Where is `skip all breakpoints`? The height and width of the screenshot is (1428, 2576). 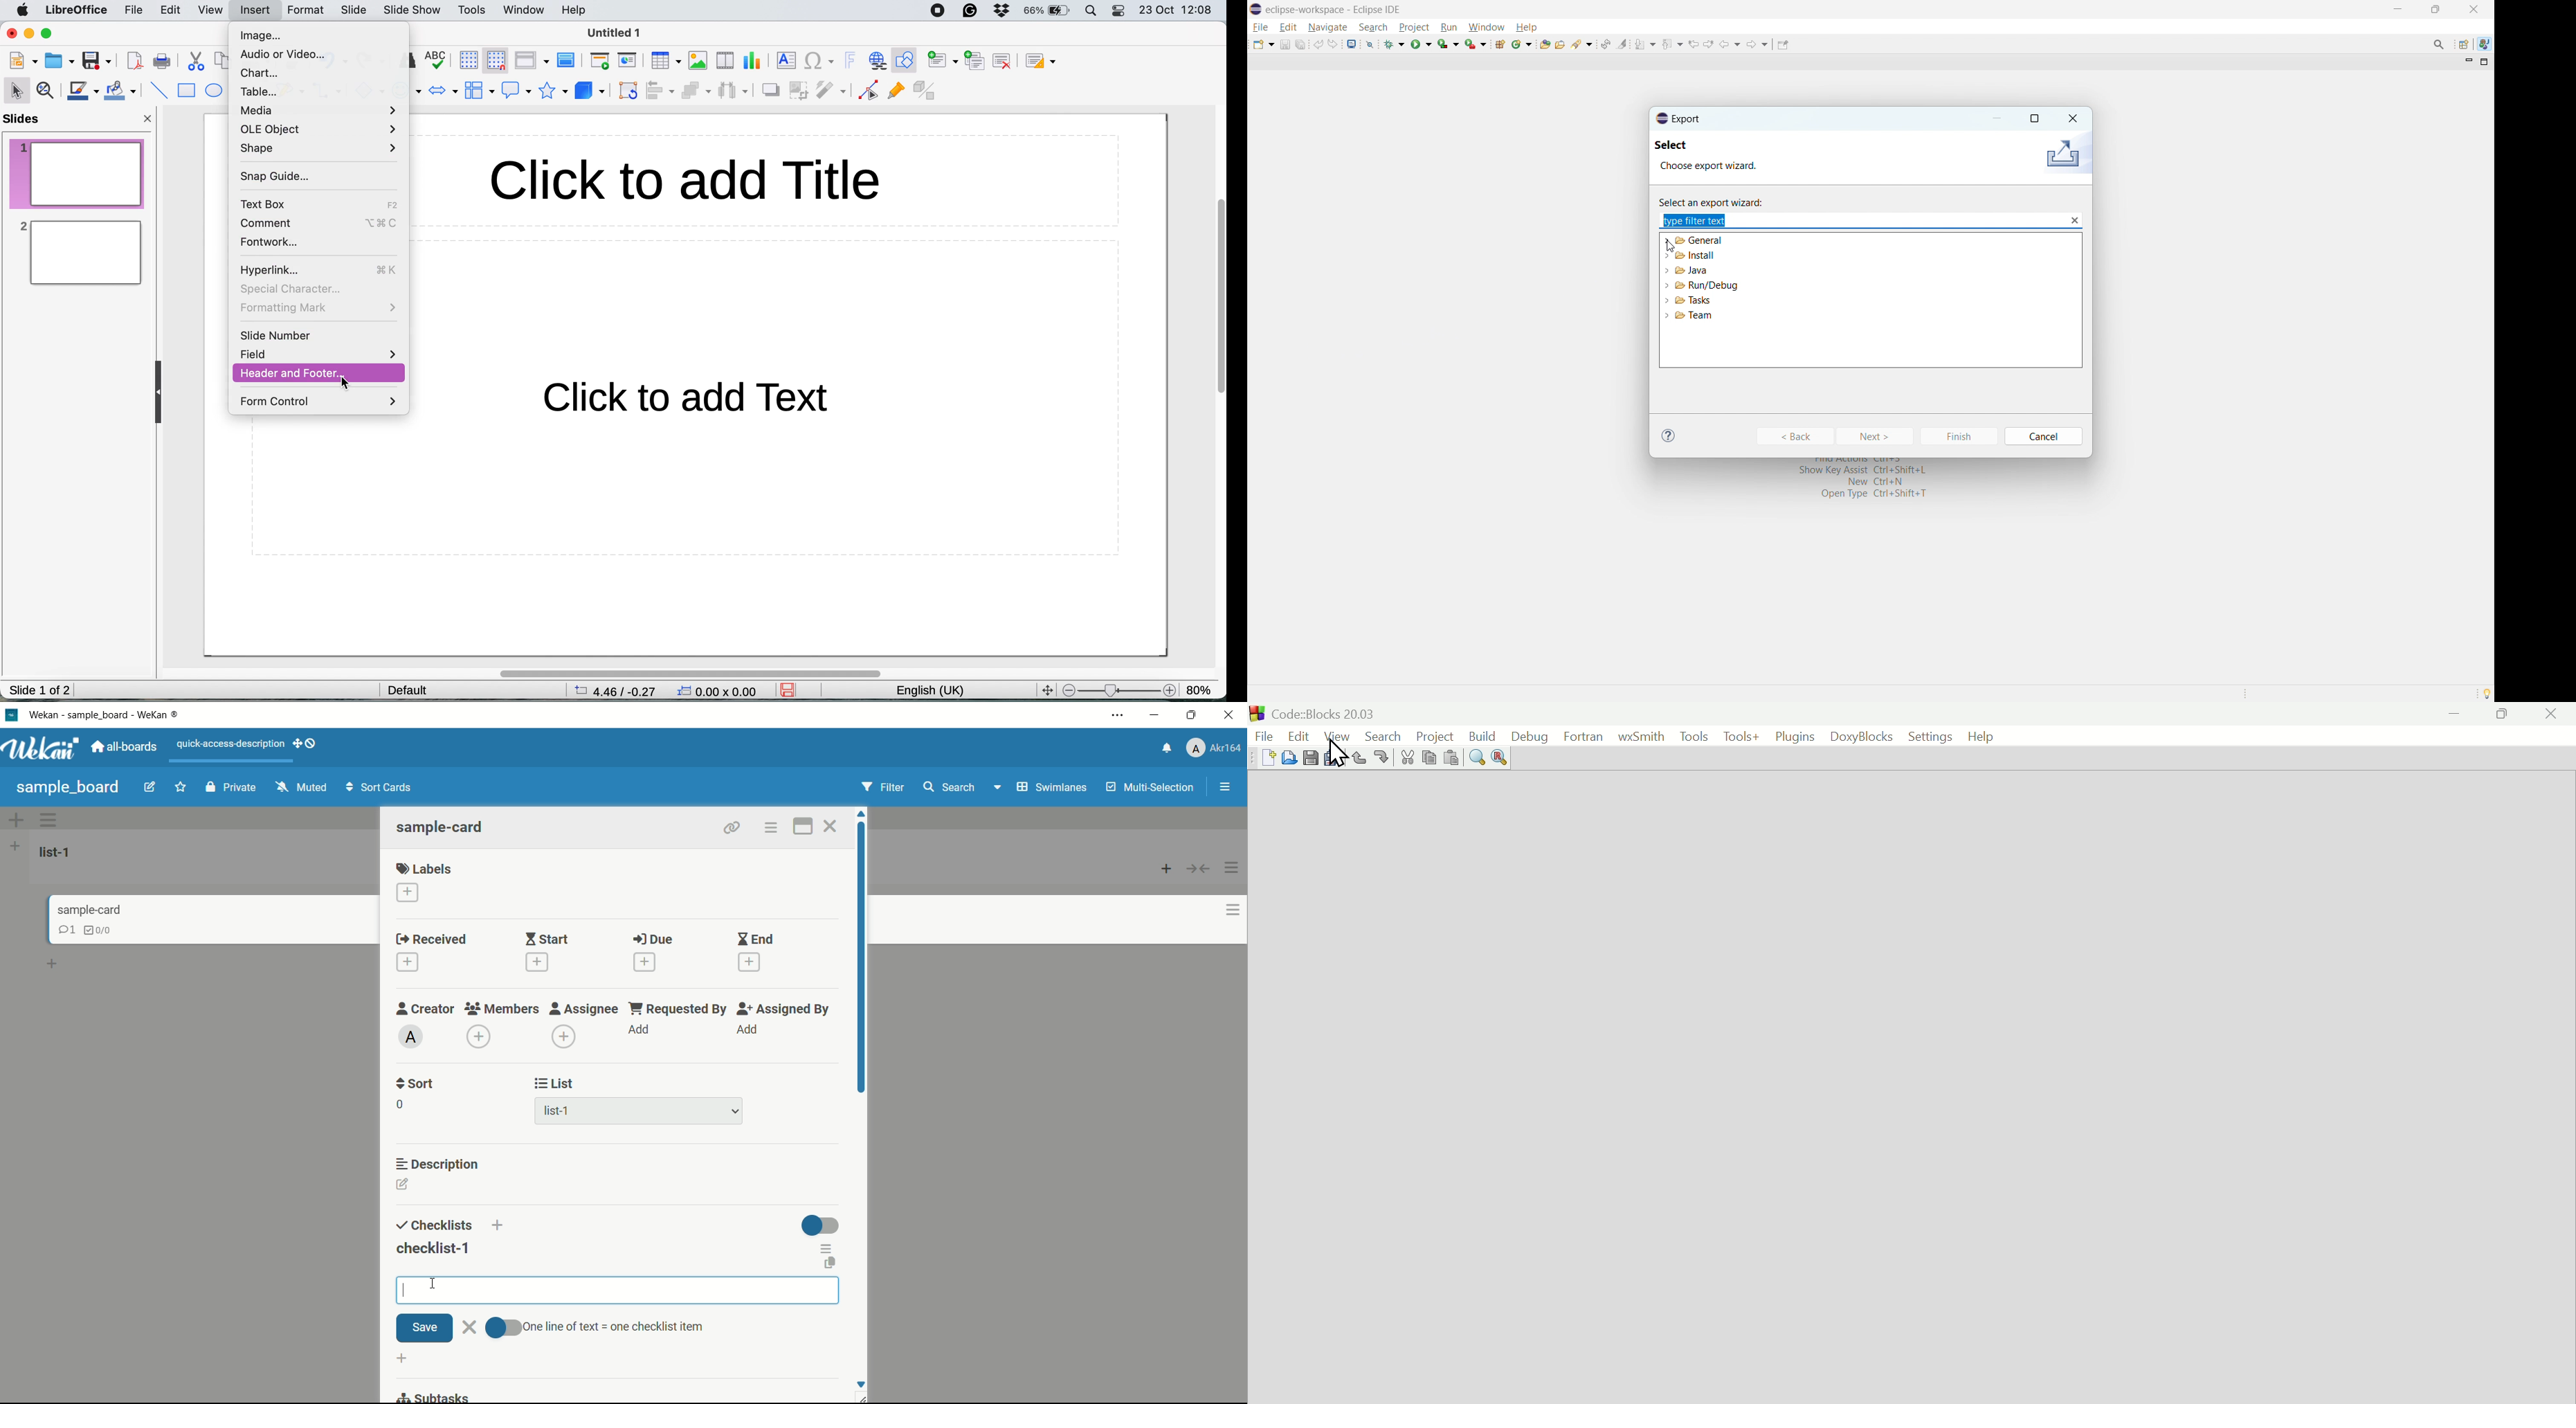 skip all breakpoints is located at coordinates (1370, 44).